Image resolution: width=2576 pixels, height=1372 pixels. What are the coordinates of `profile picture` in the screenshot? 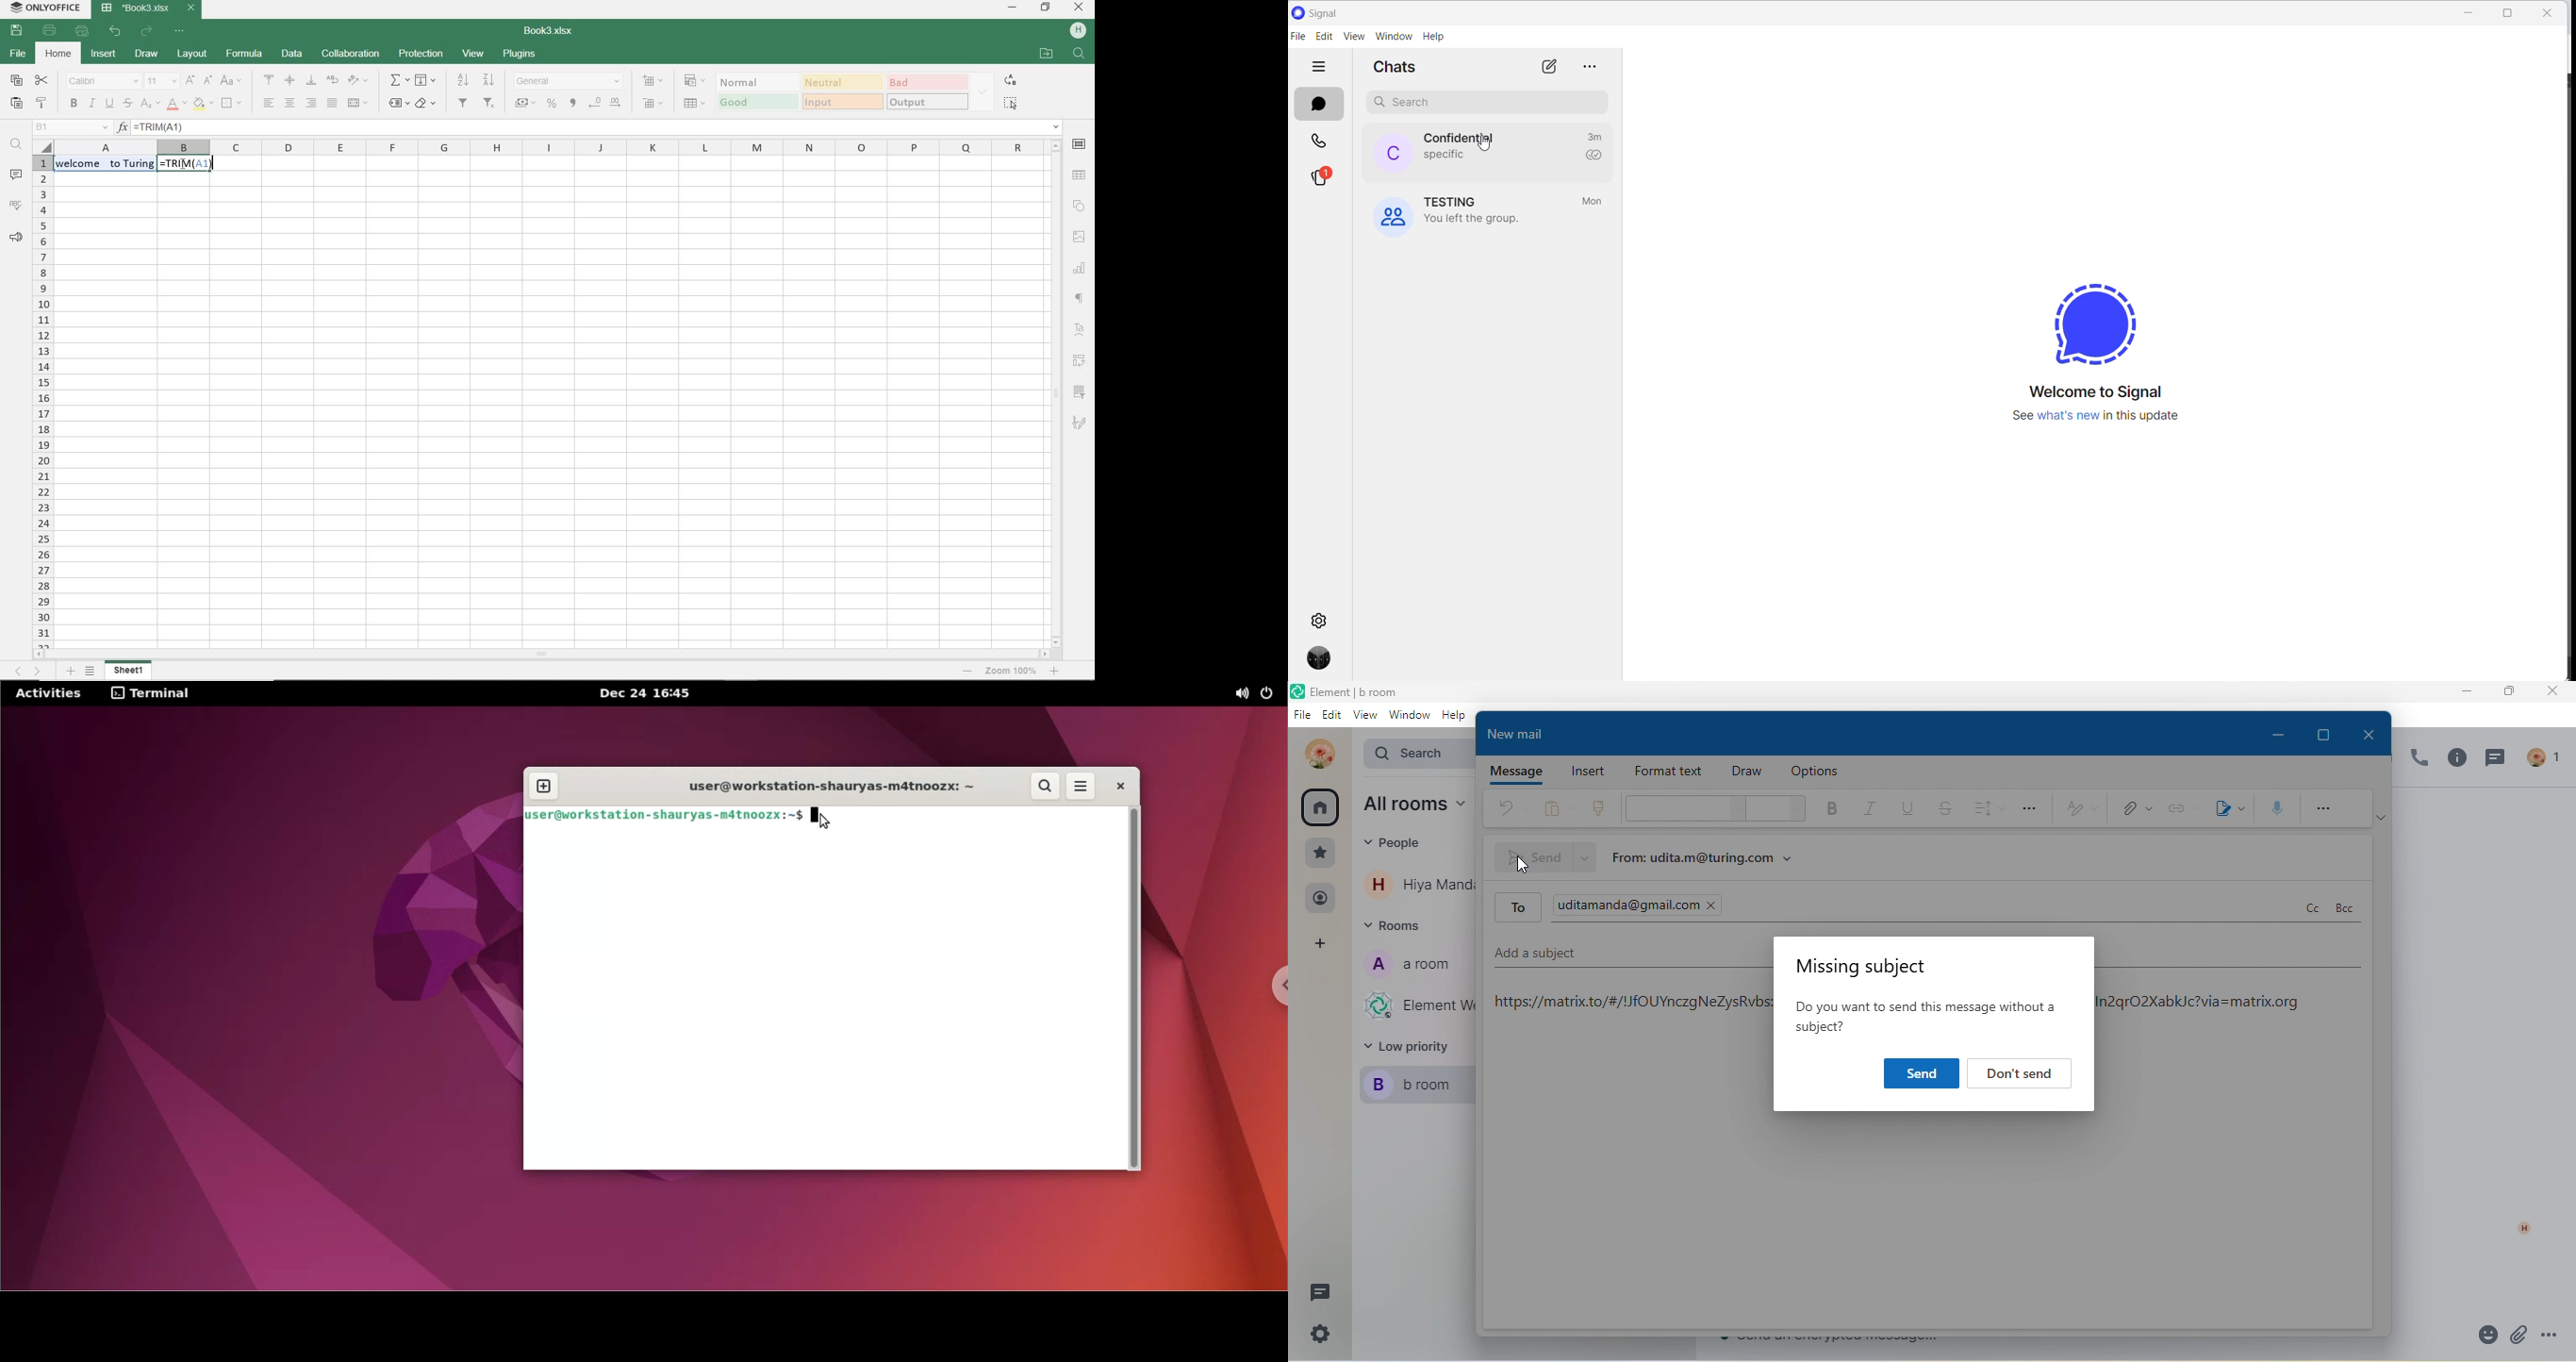 It's located at (1387, 153).